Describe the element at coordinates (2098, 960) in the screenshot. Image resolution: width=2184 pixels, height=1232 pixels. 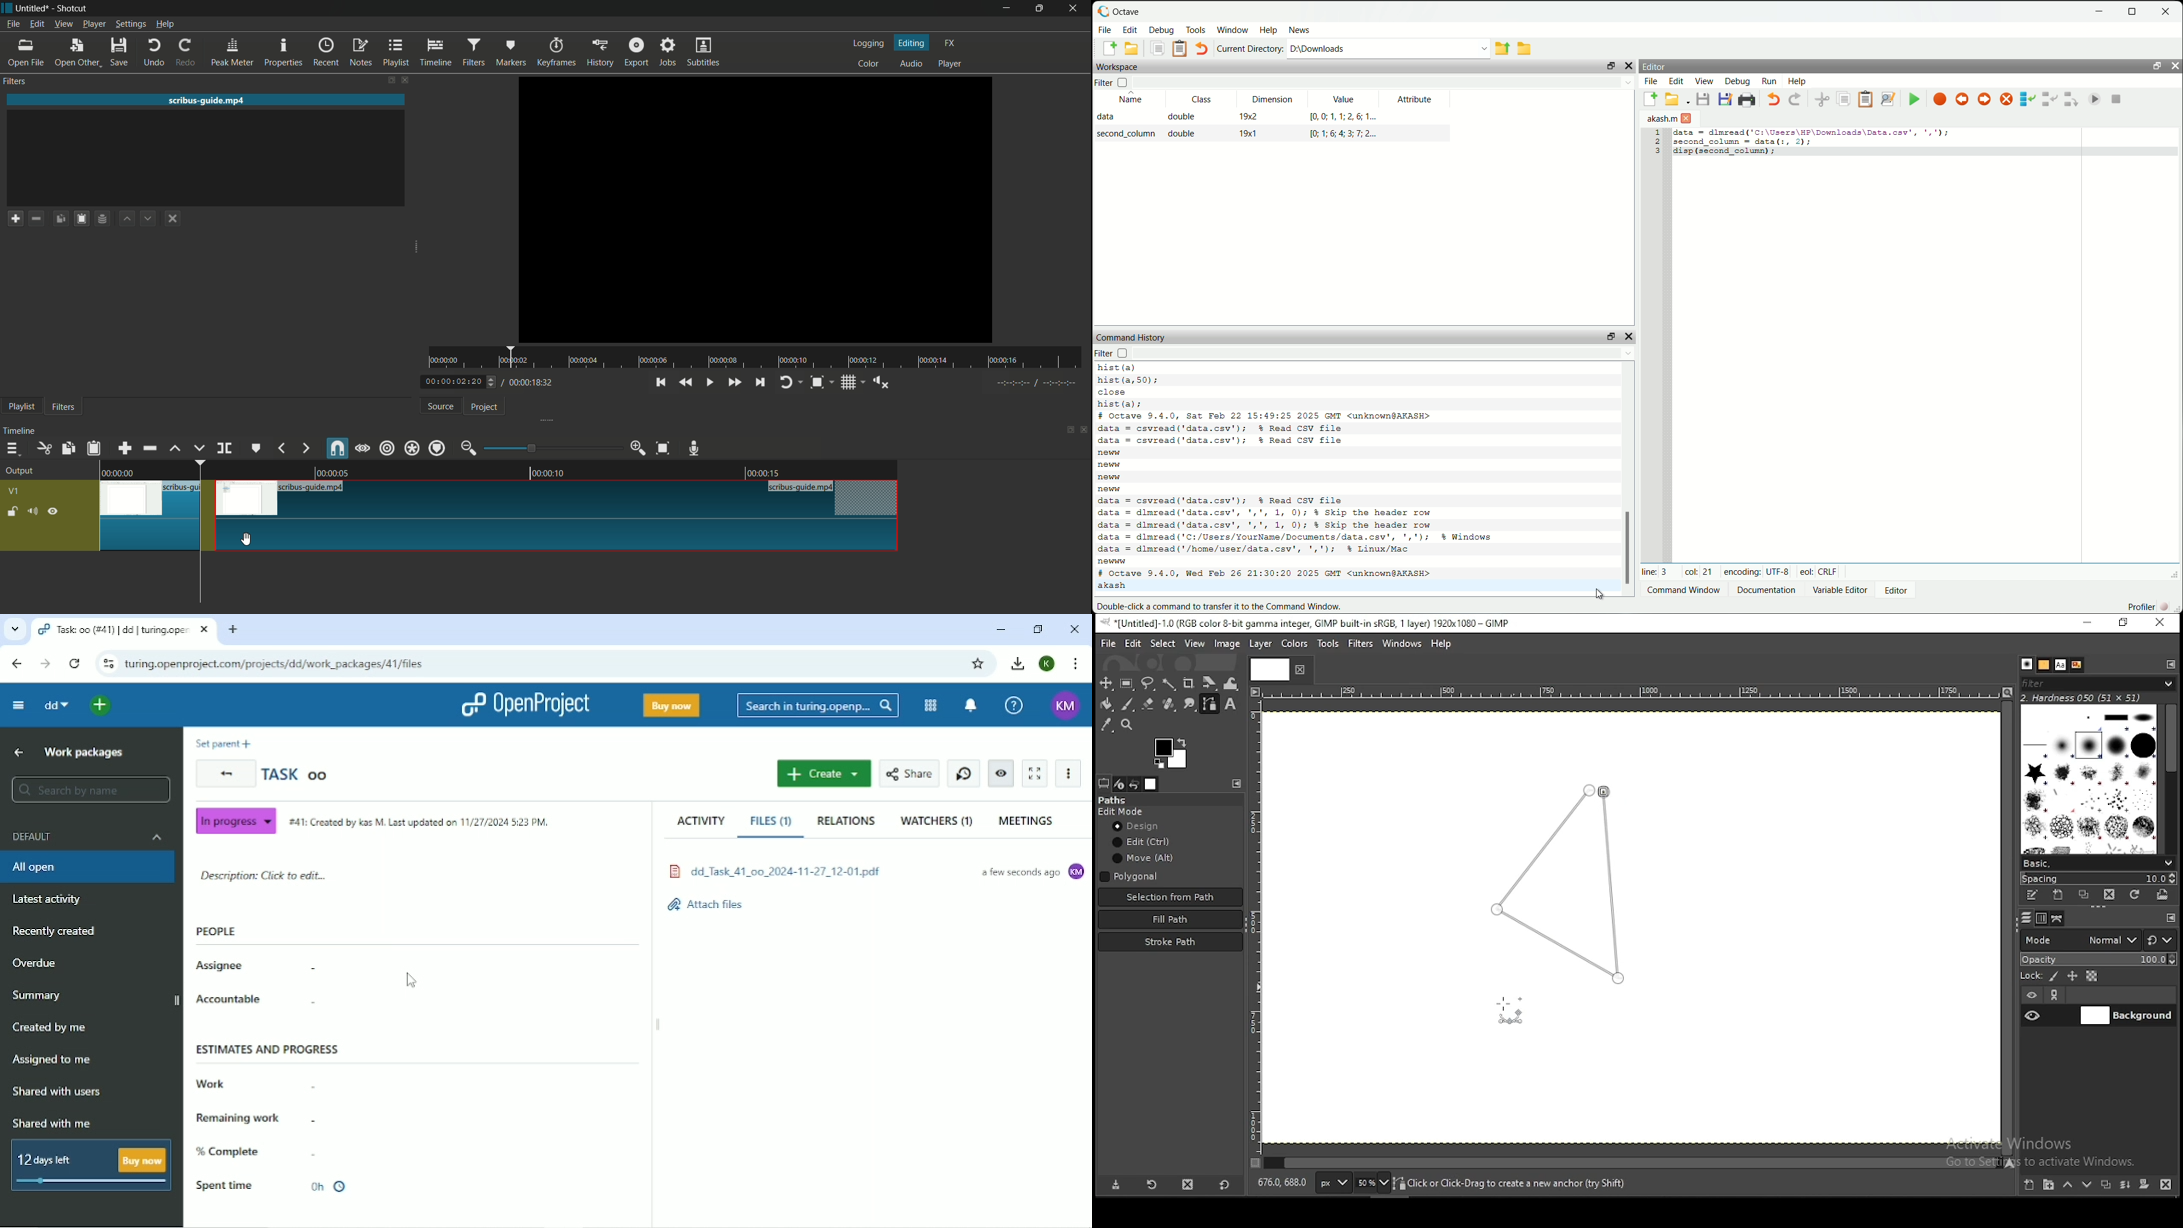
I see `opacity` at that location.